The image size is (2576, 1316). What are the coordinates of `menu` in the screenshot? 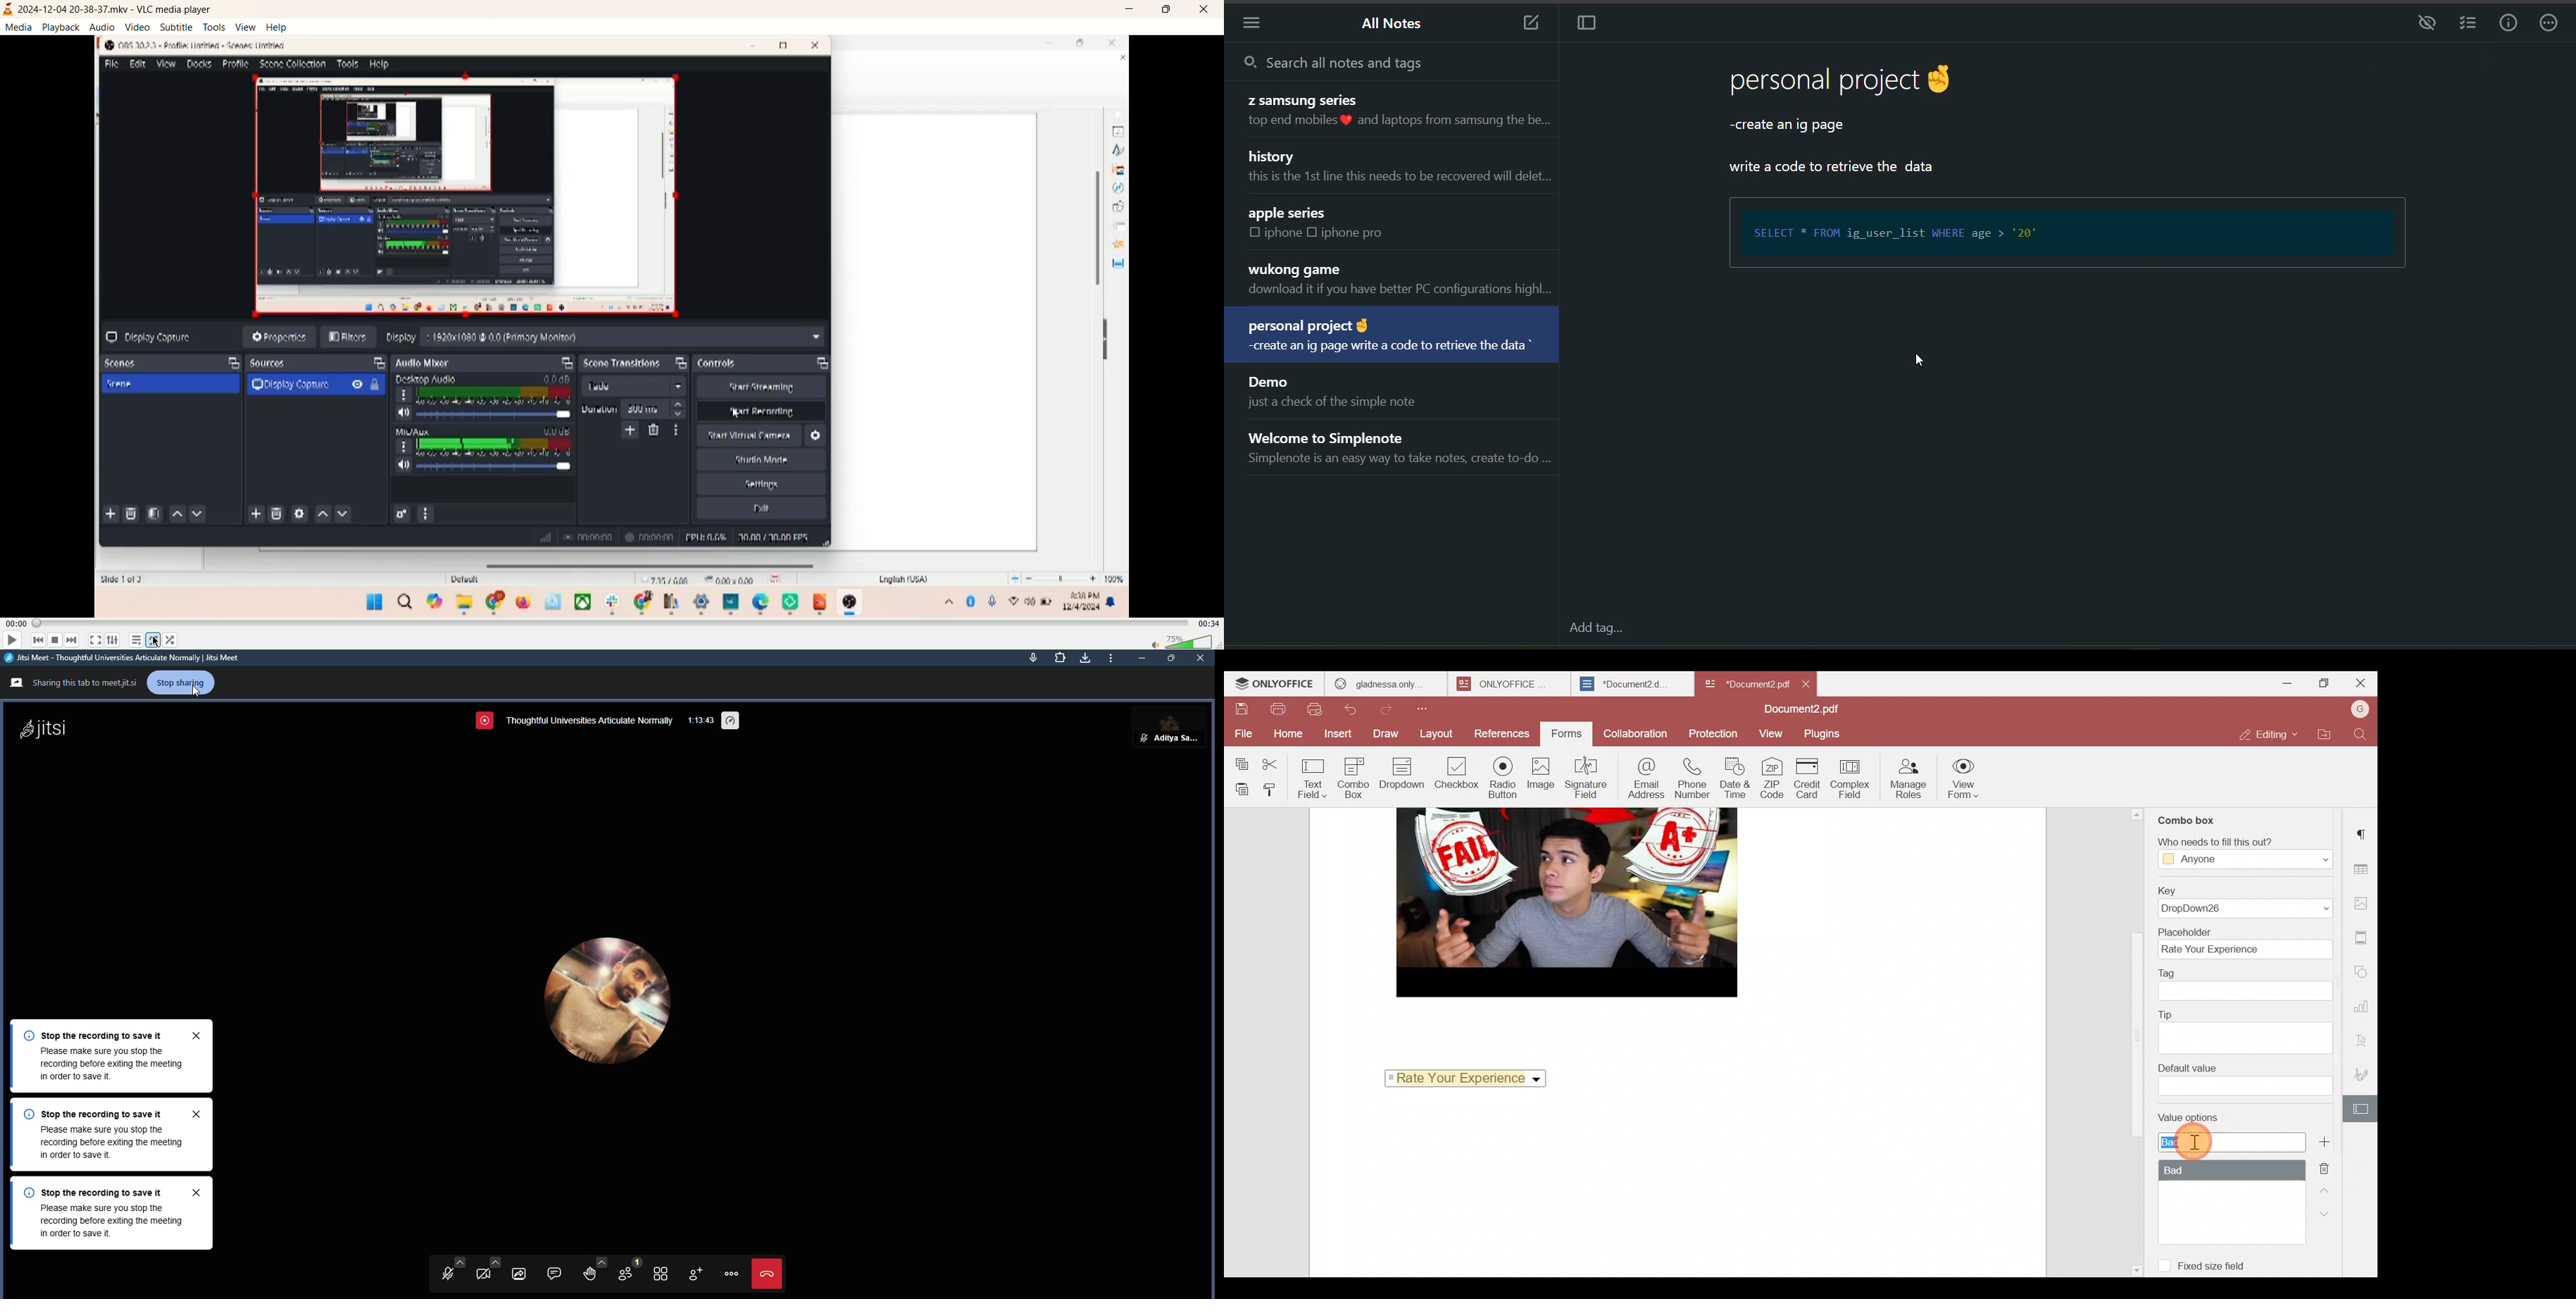 It's located at (1256, 23).